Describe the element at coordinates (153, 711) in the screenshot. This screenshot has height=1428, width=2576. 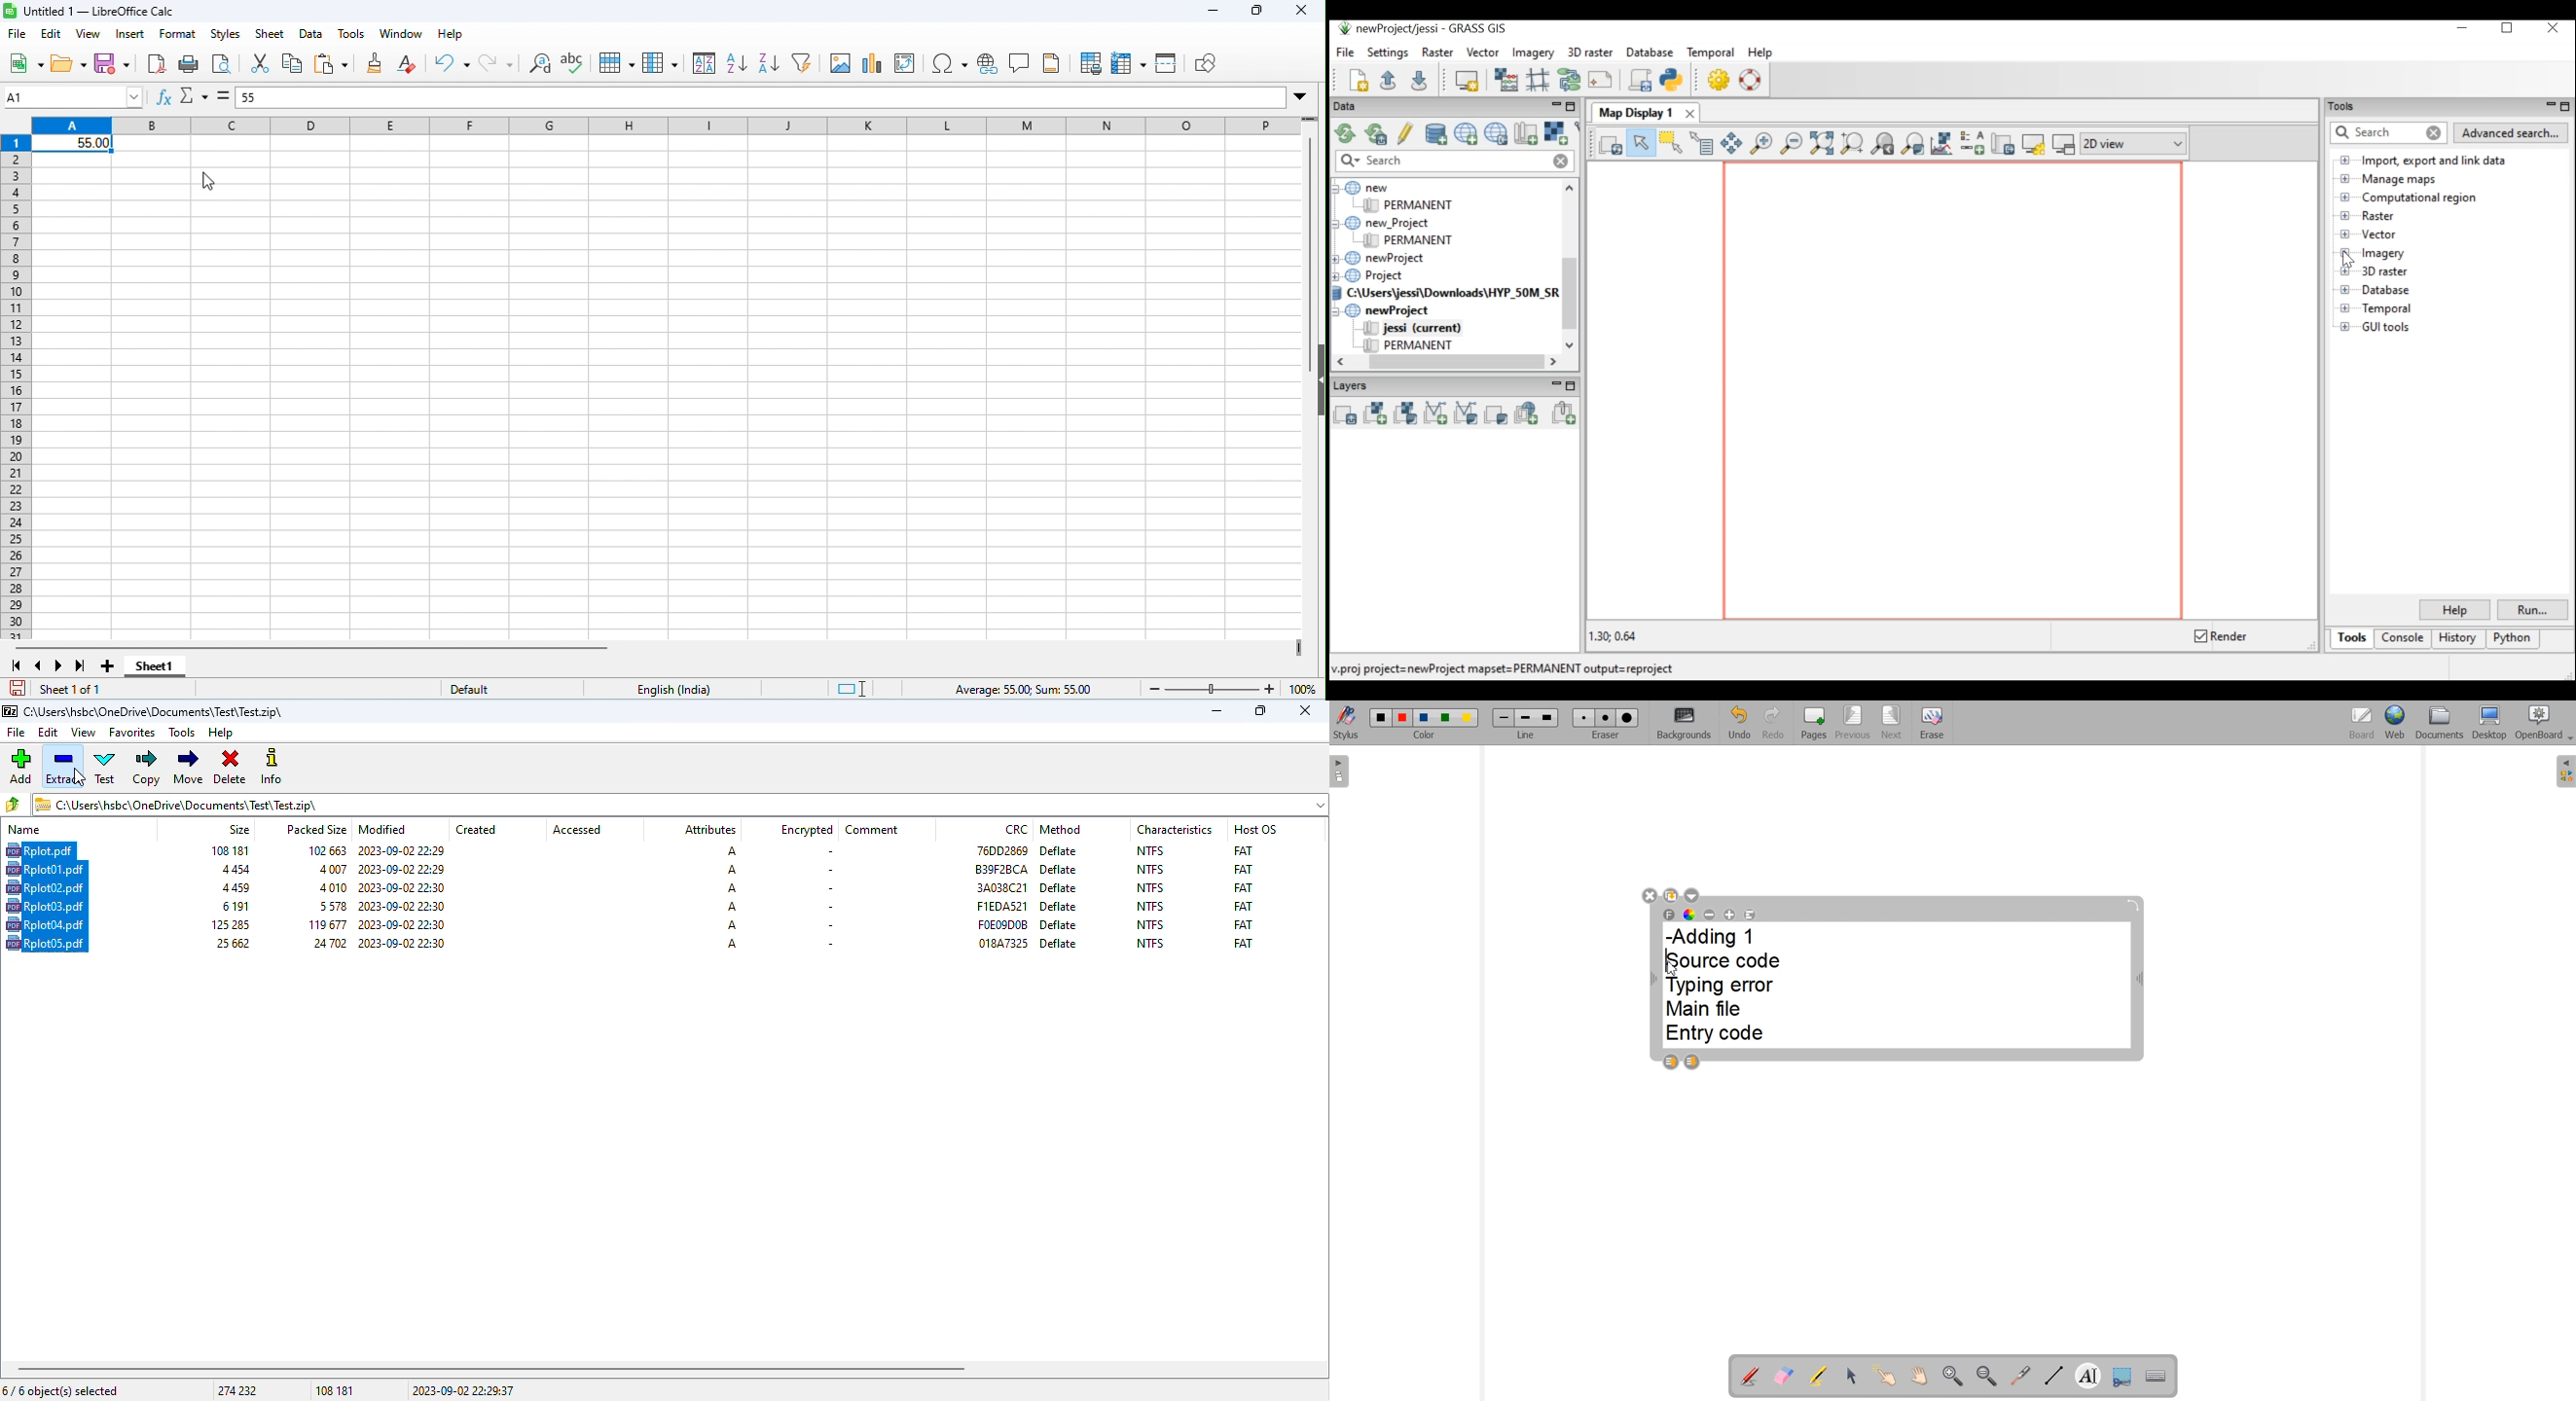
I see `.zip archive` at that location.